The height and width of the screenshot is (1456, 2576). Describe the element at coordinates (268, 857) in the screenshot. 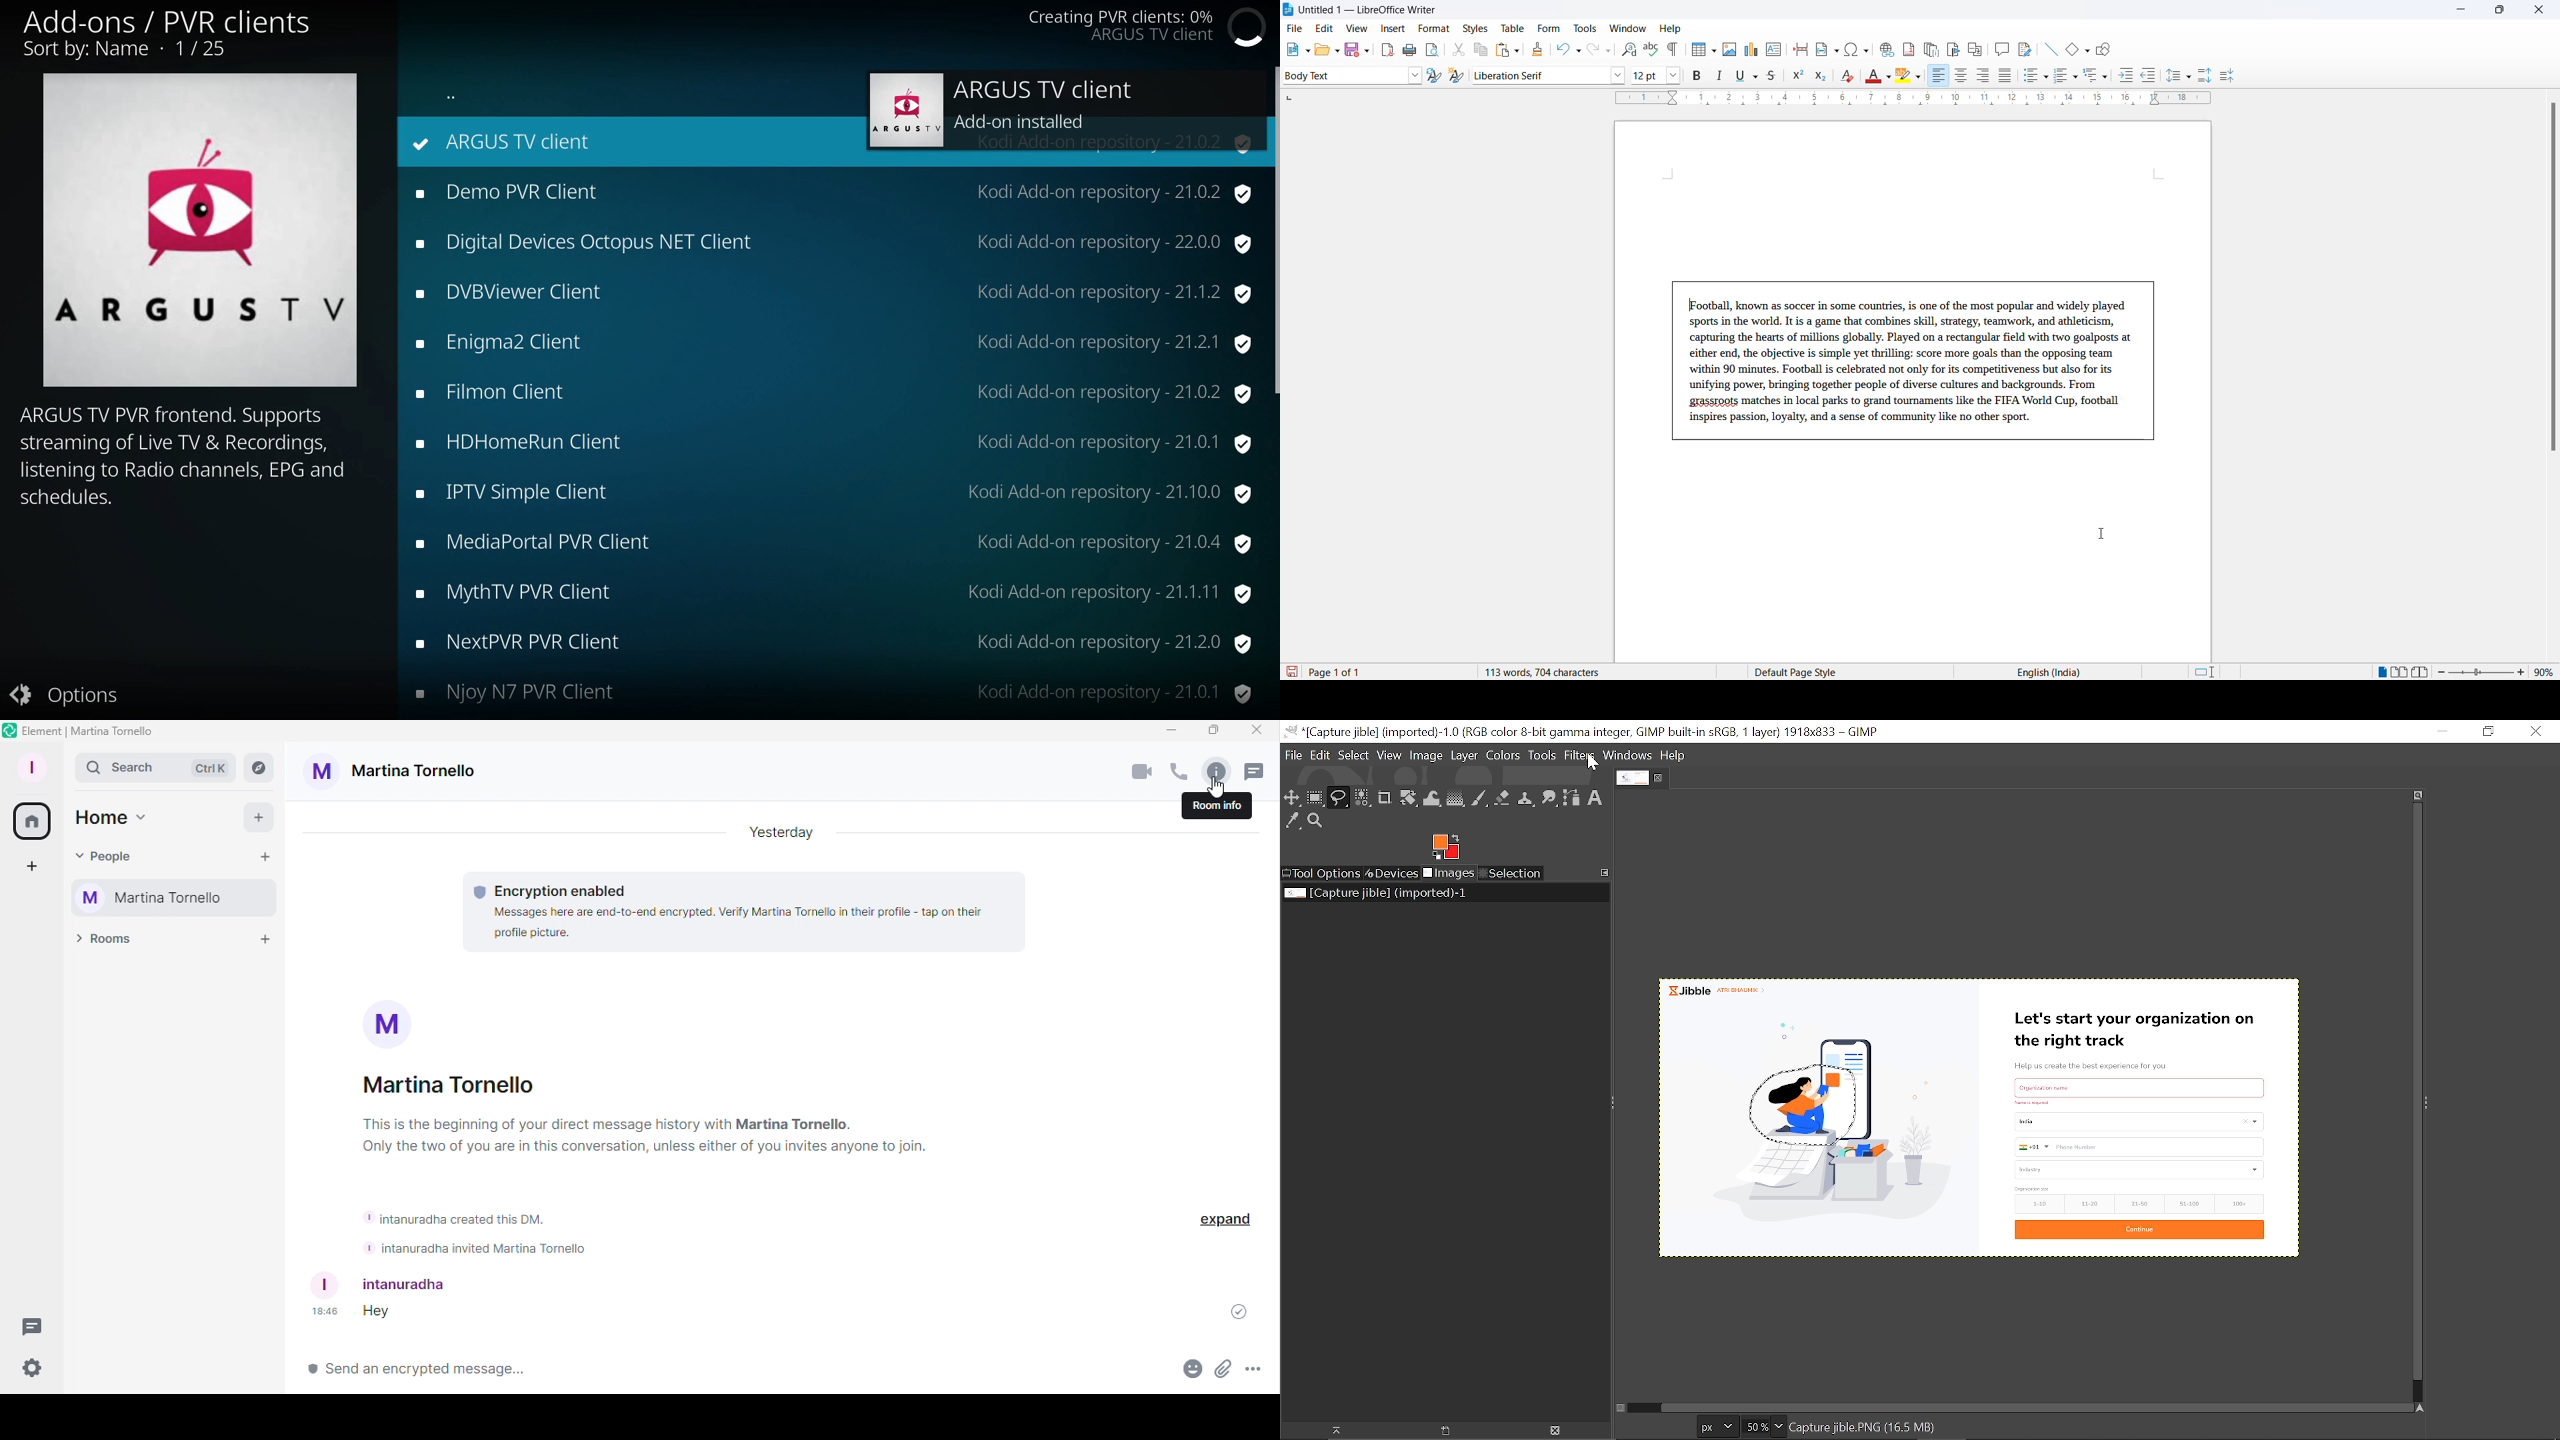

I see `Start chat` at that location.